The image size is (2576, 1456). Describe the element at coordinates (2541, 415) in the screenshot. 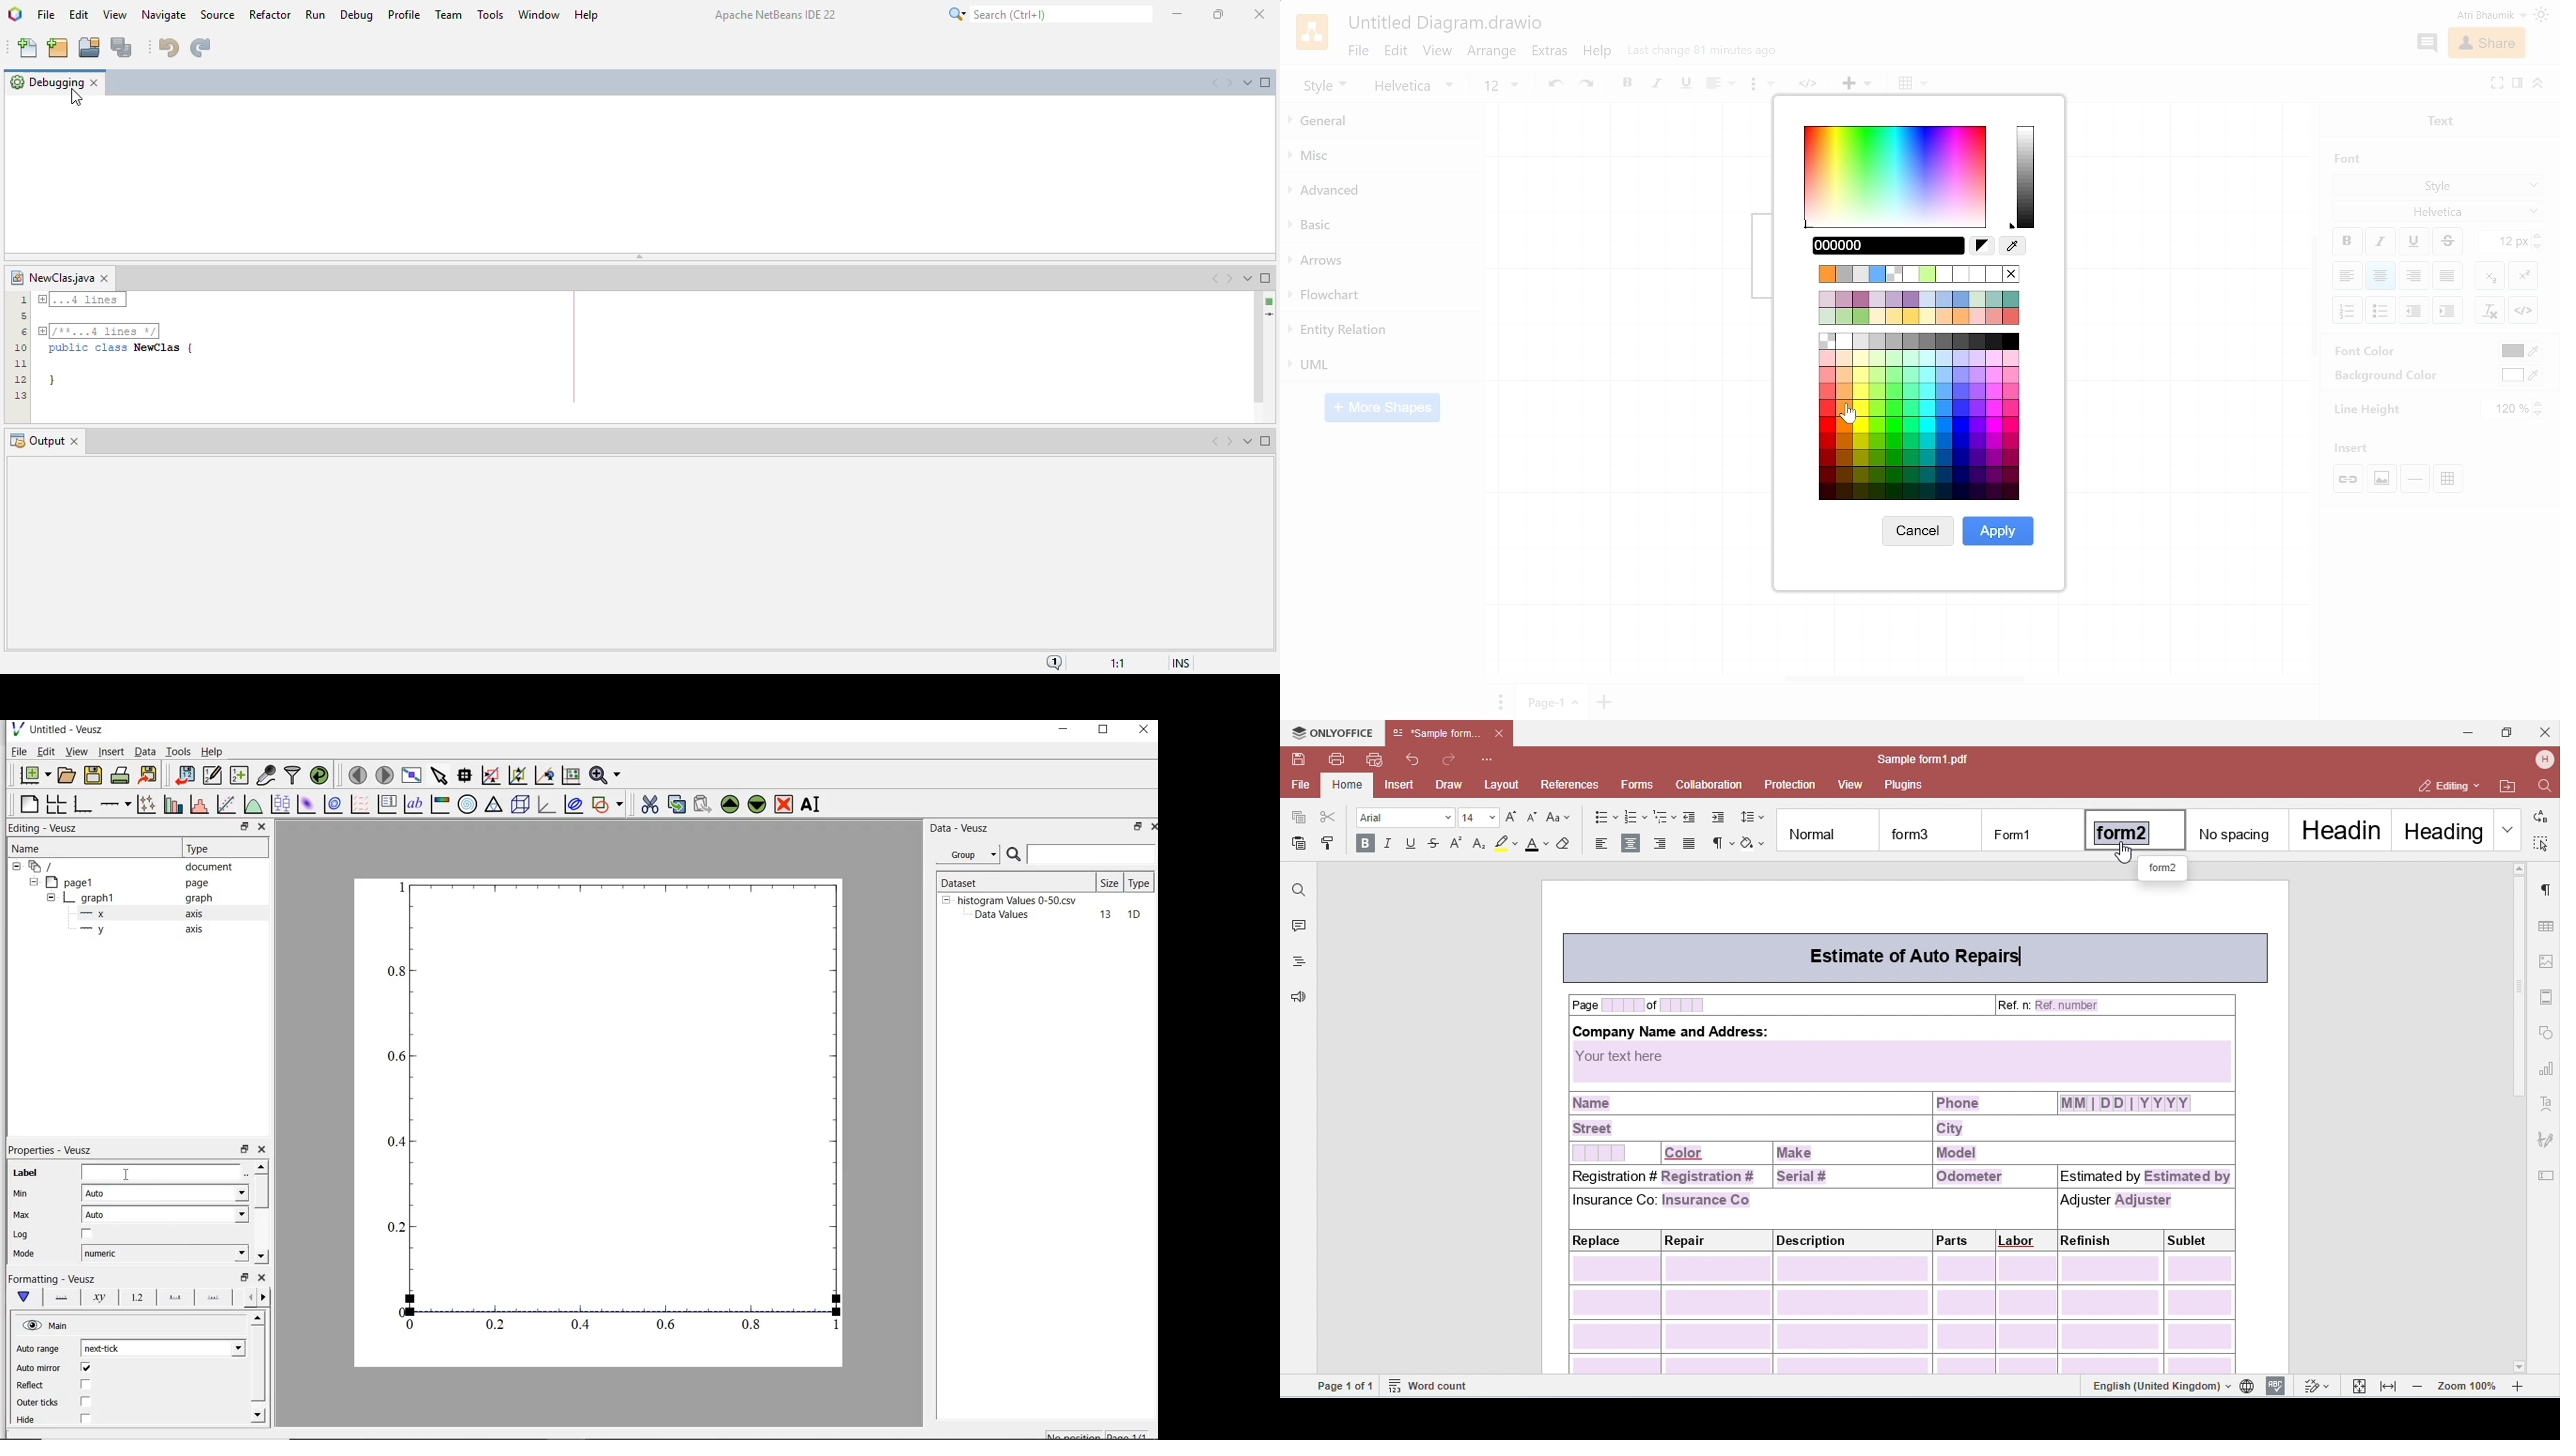

I see `Decrease line height` at that location.